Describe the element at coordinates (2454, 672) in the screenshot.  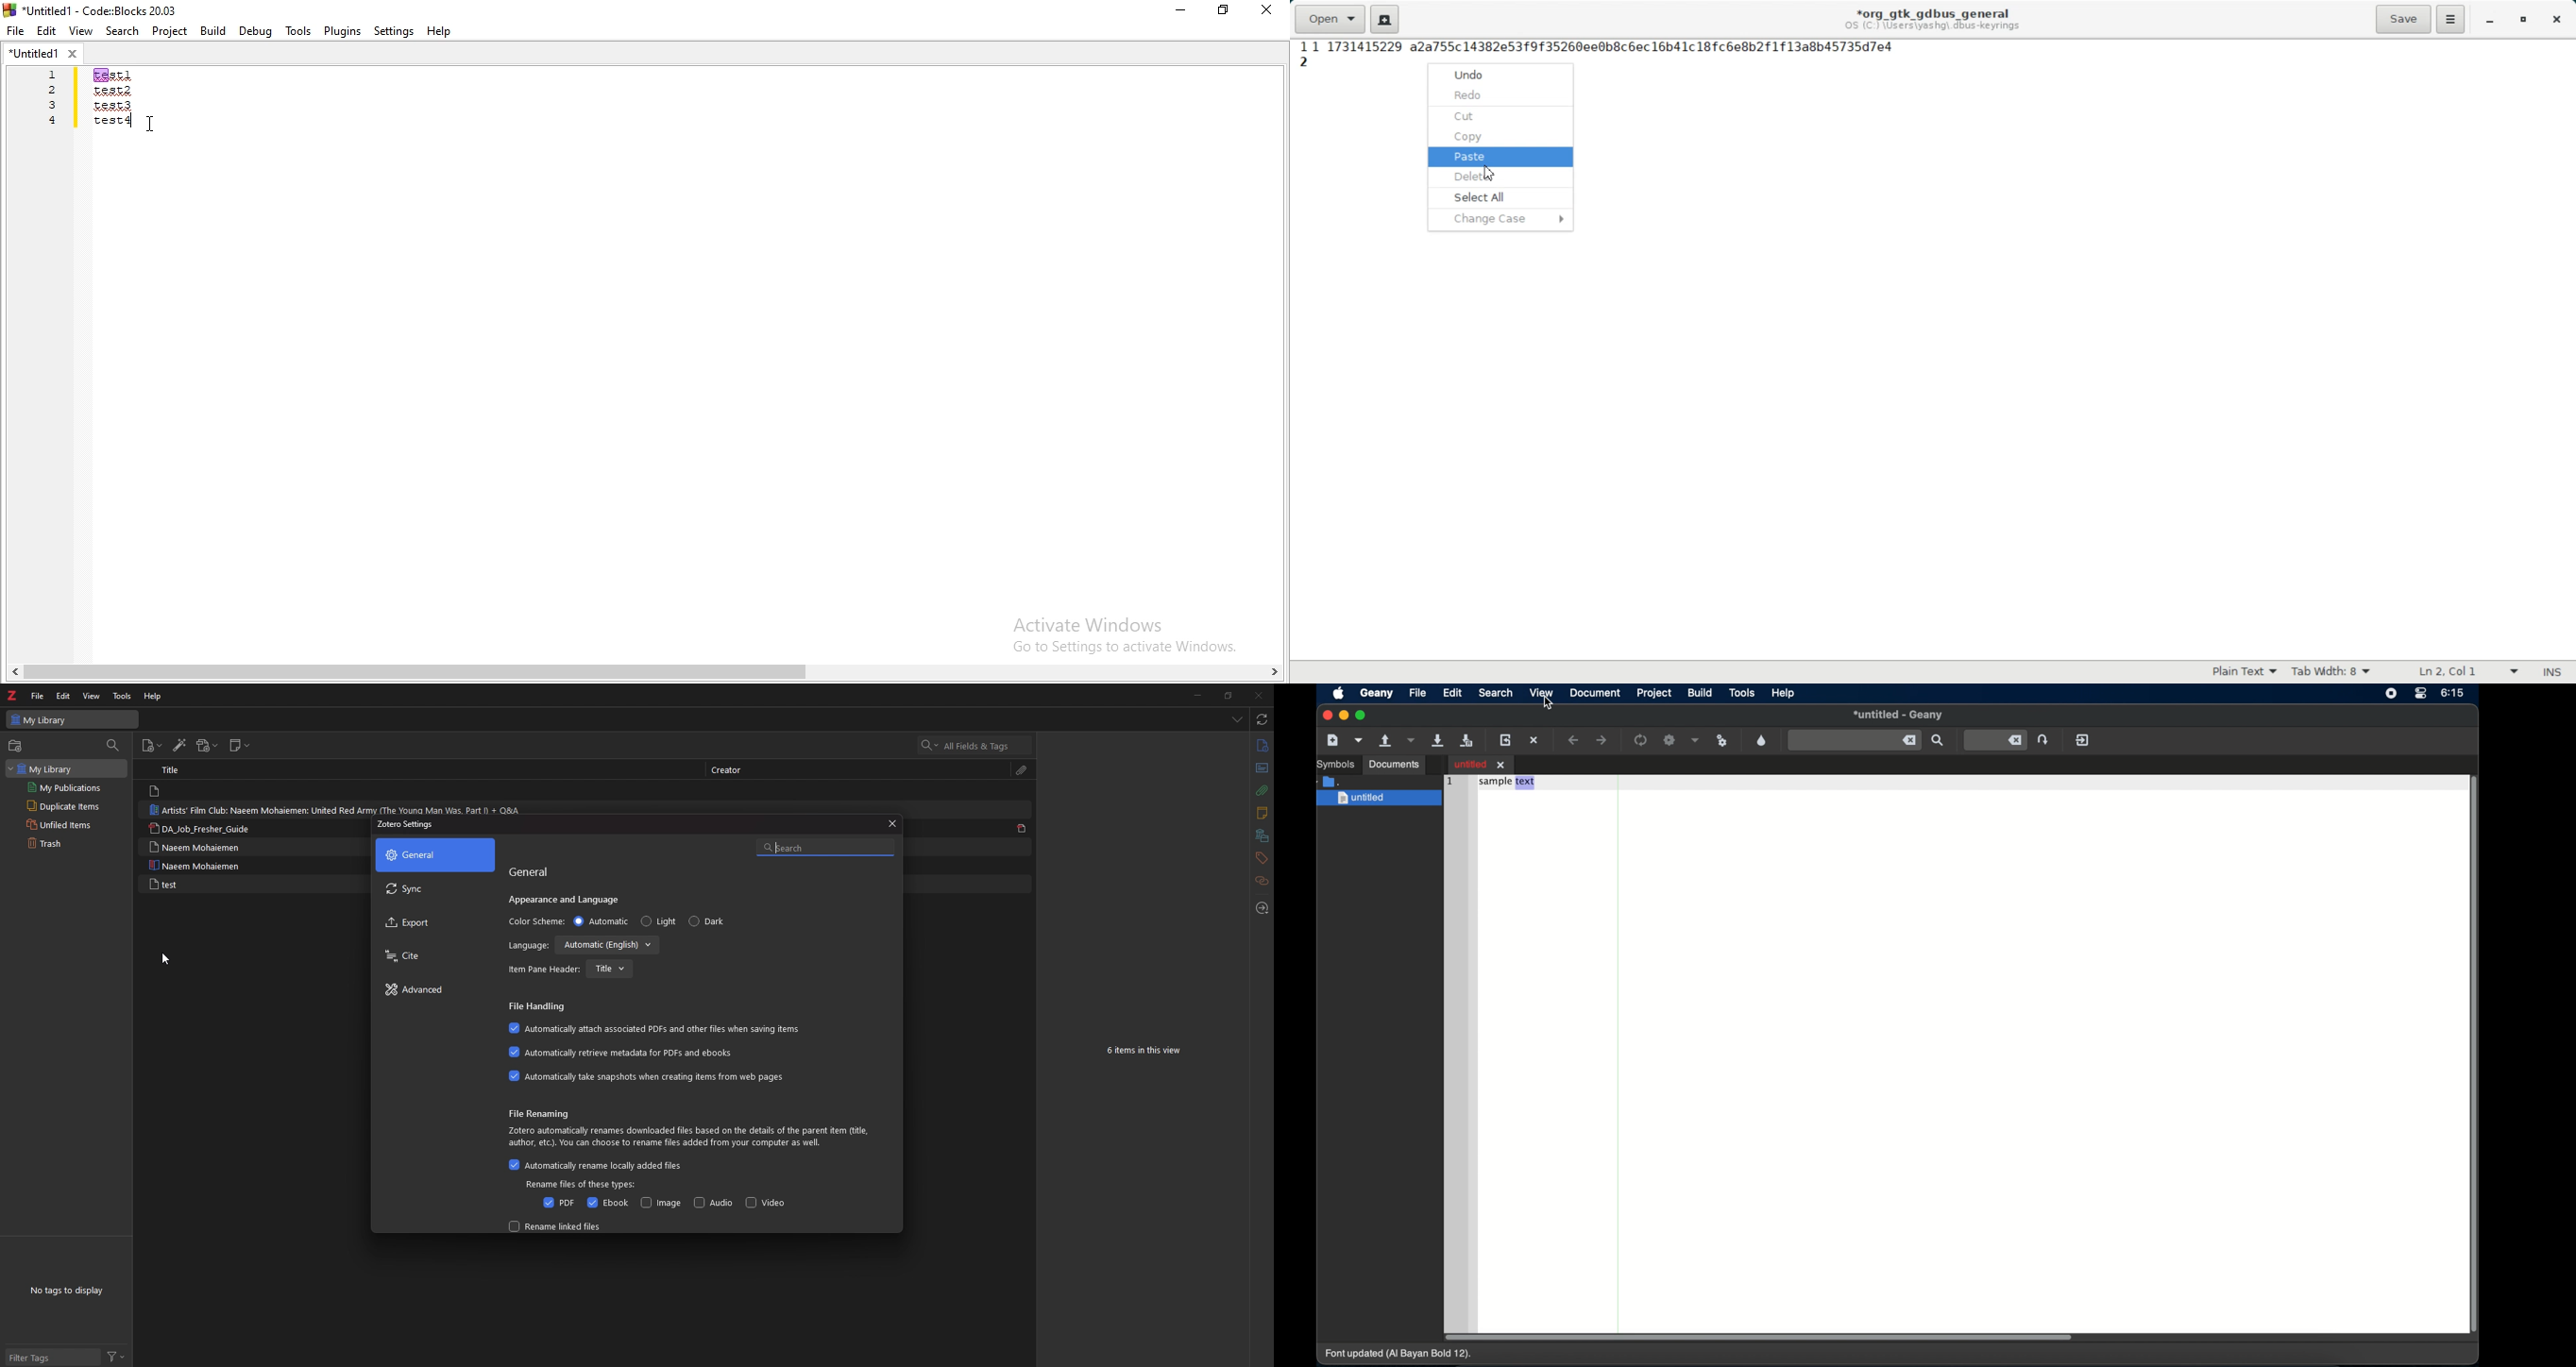
I see `Text Wrapping` at that location.